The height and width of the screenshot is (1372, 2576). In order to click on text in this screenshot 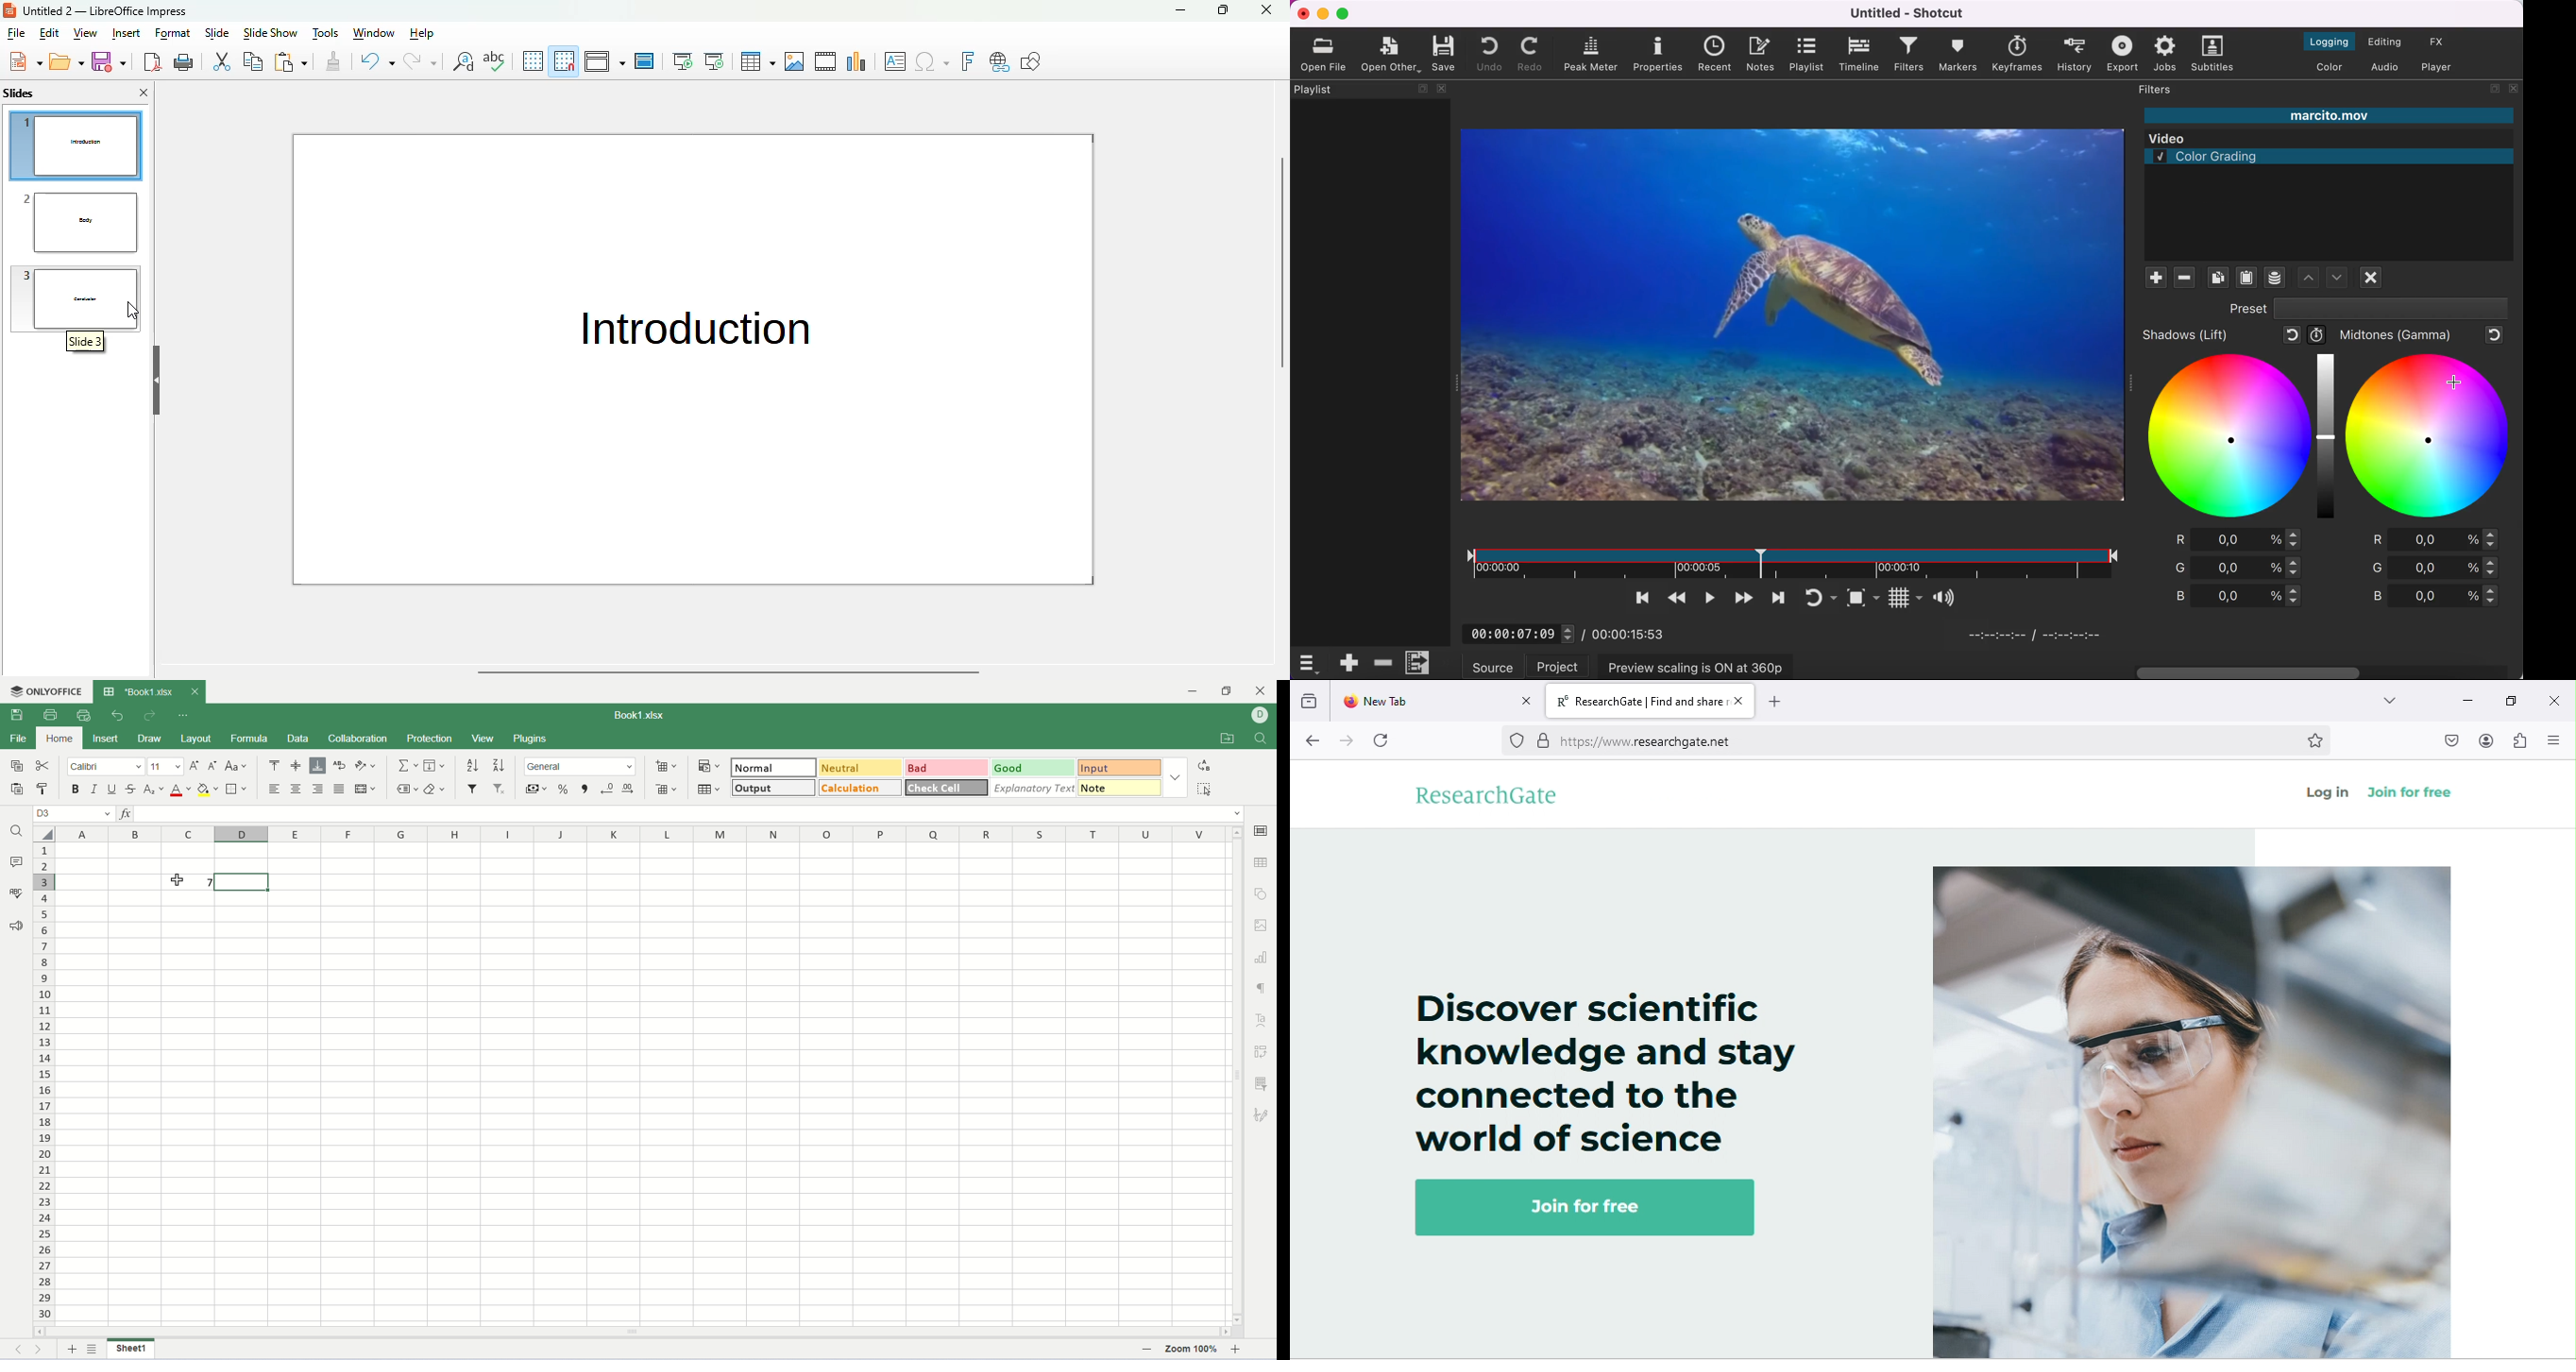, I will do `click(189, 882)`.